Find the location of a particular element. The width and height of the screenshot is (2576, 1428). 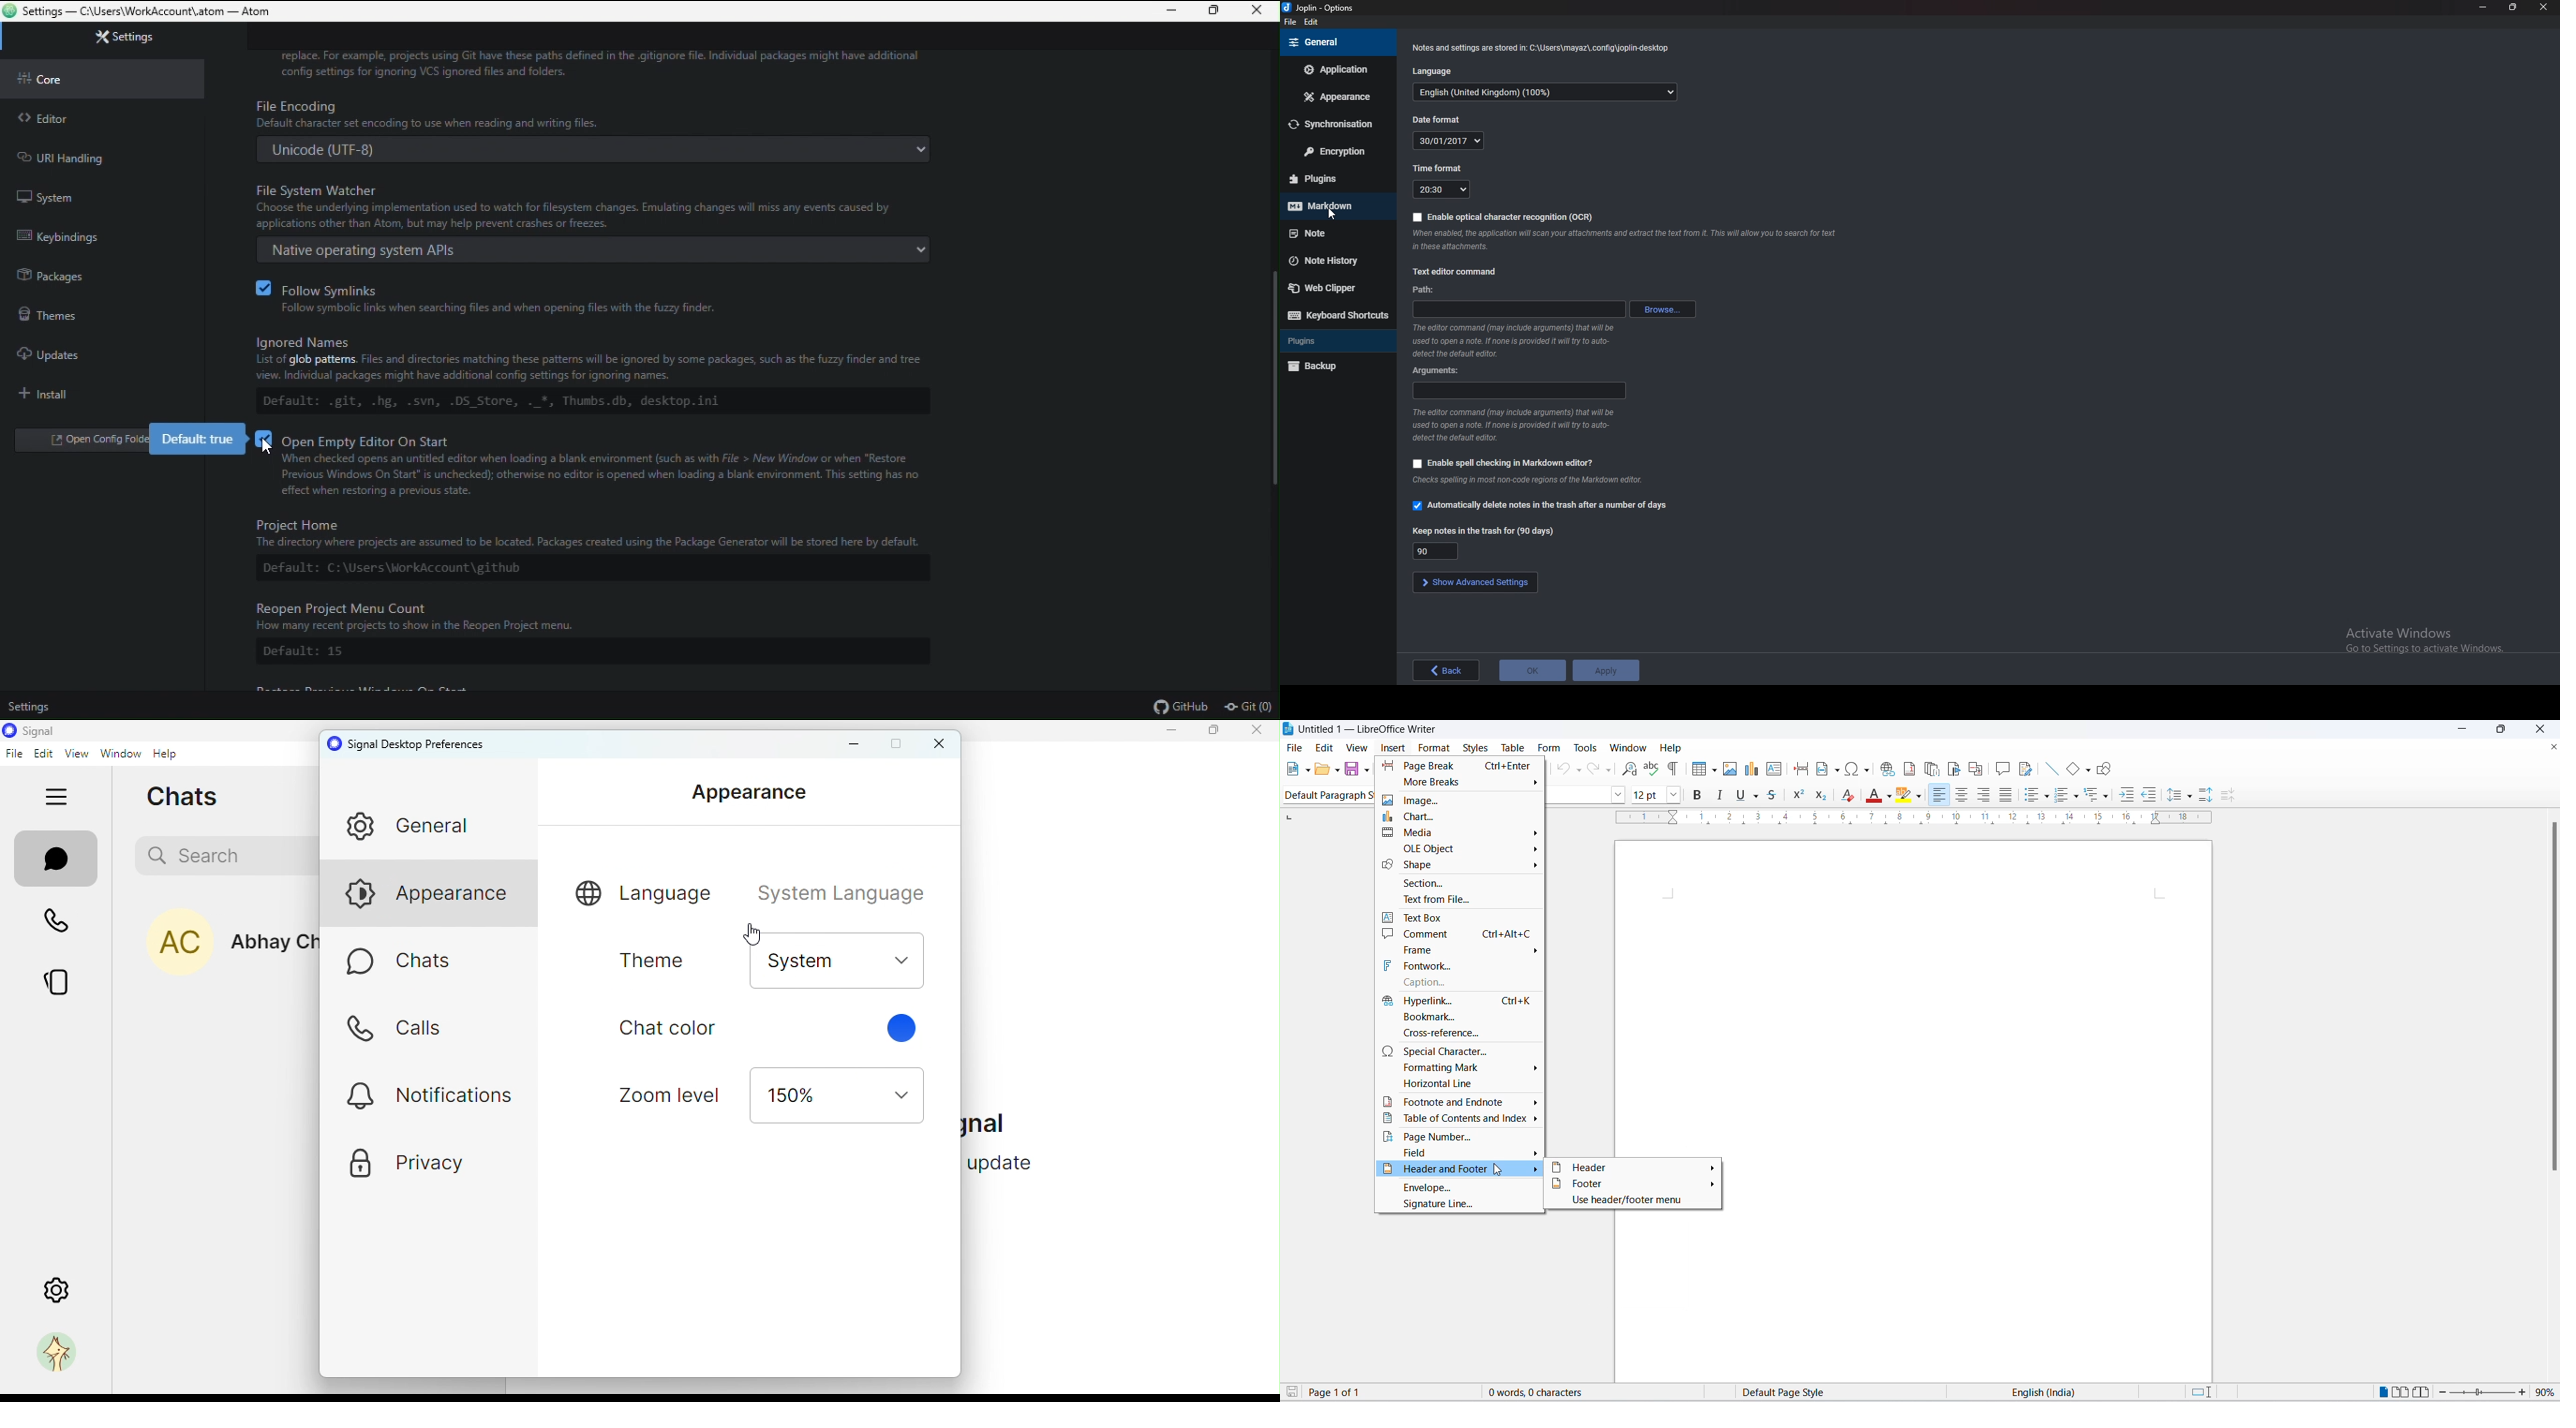

info is located at coordinates (1519, 341).